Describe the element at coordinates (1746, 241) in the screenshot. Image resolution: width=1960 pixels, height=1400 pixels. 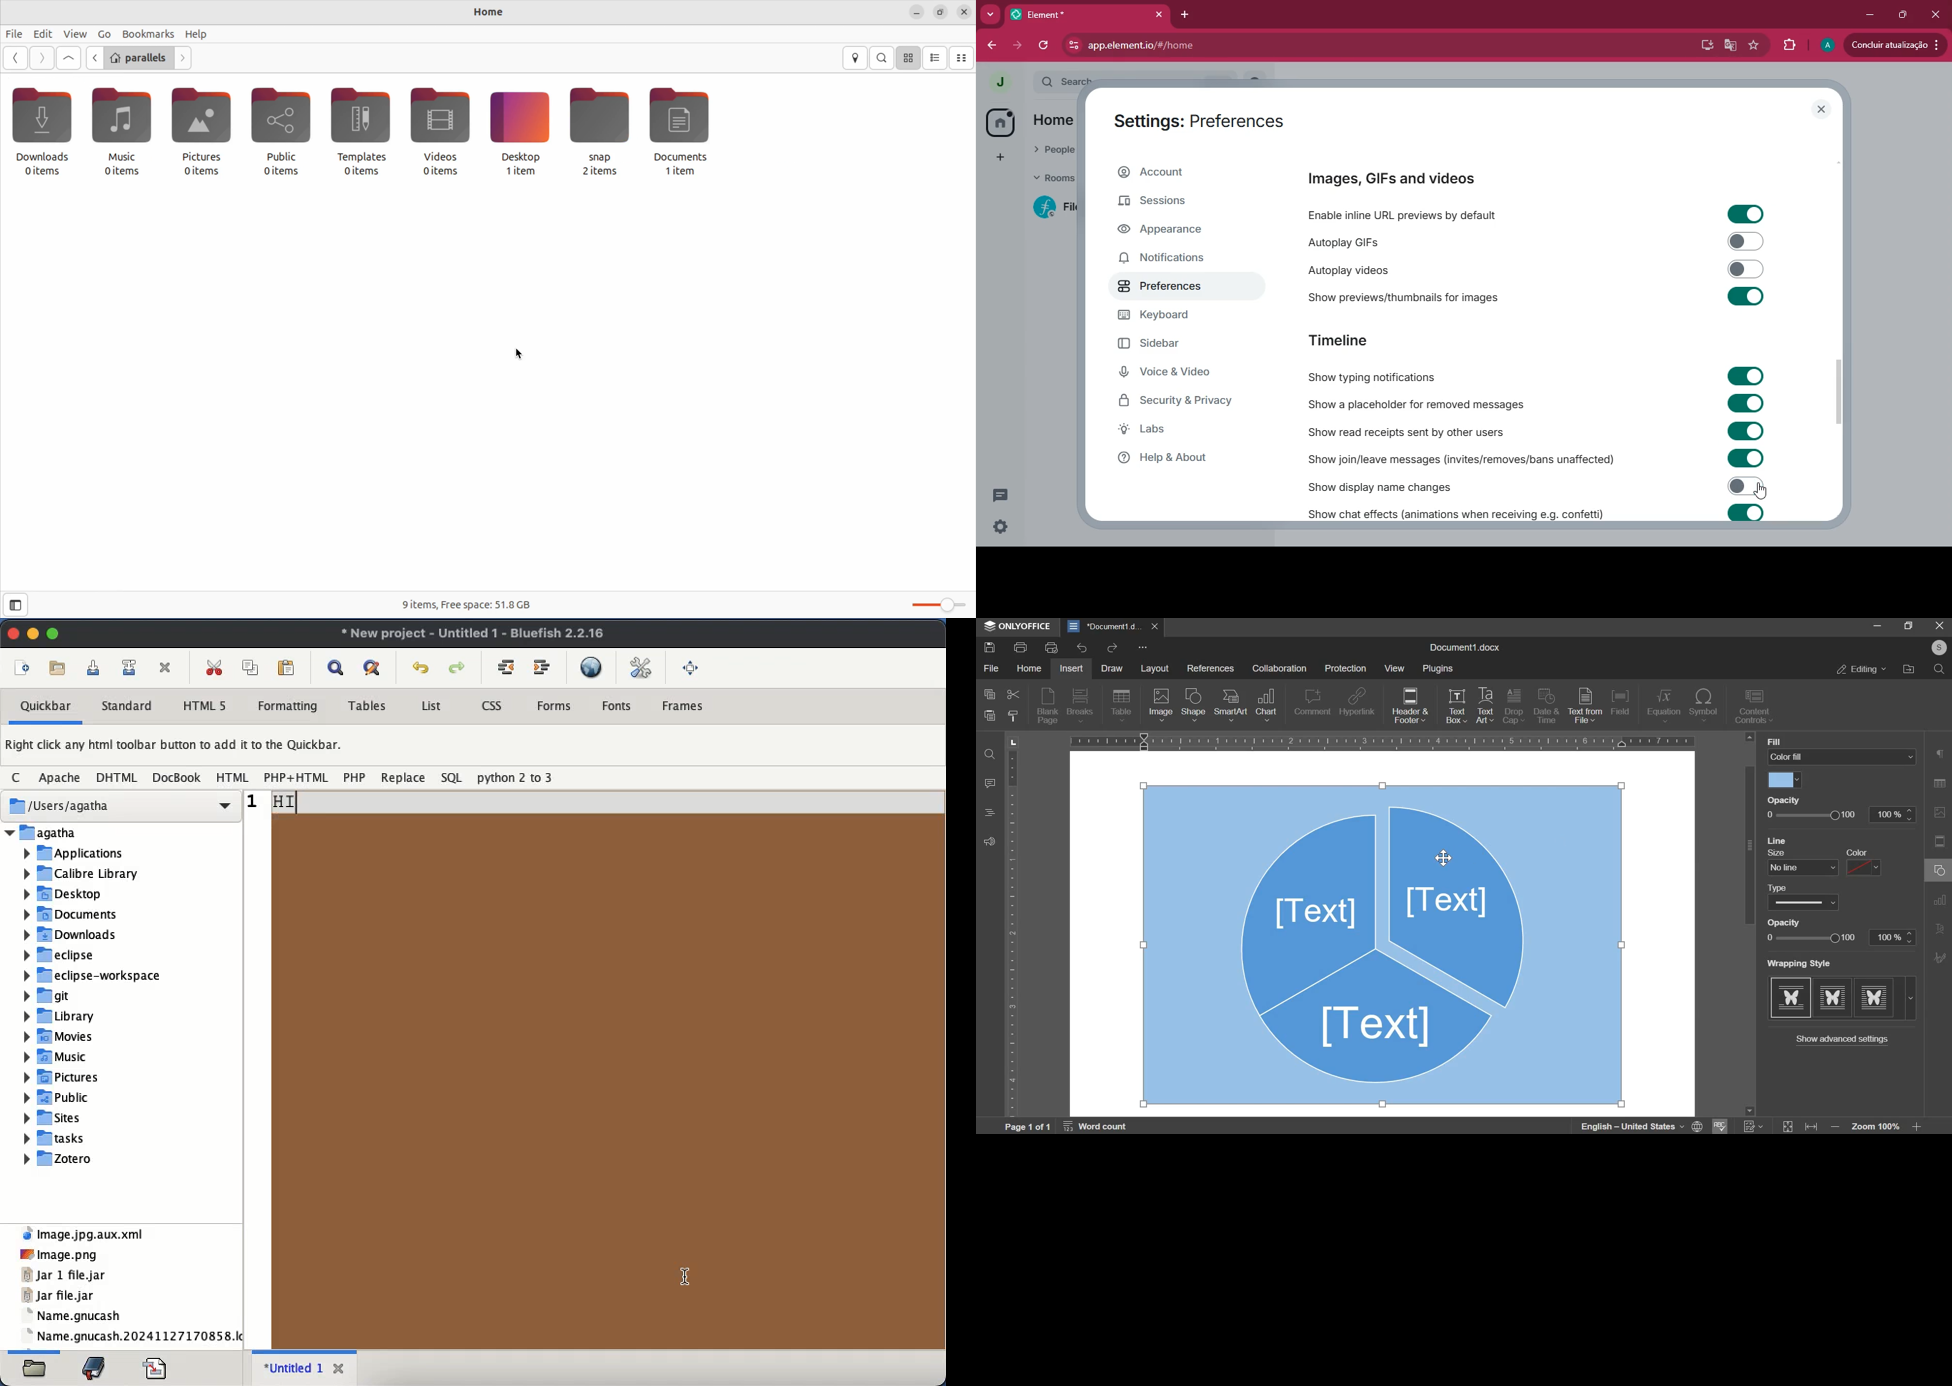
I see `toggle on/off` at that location.